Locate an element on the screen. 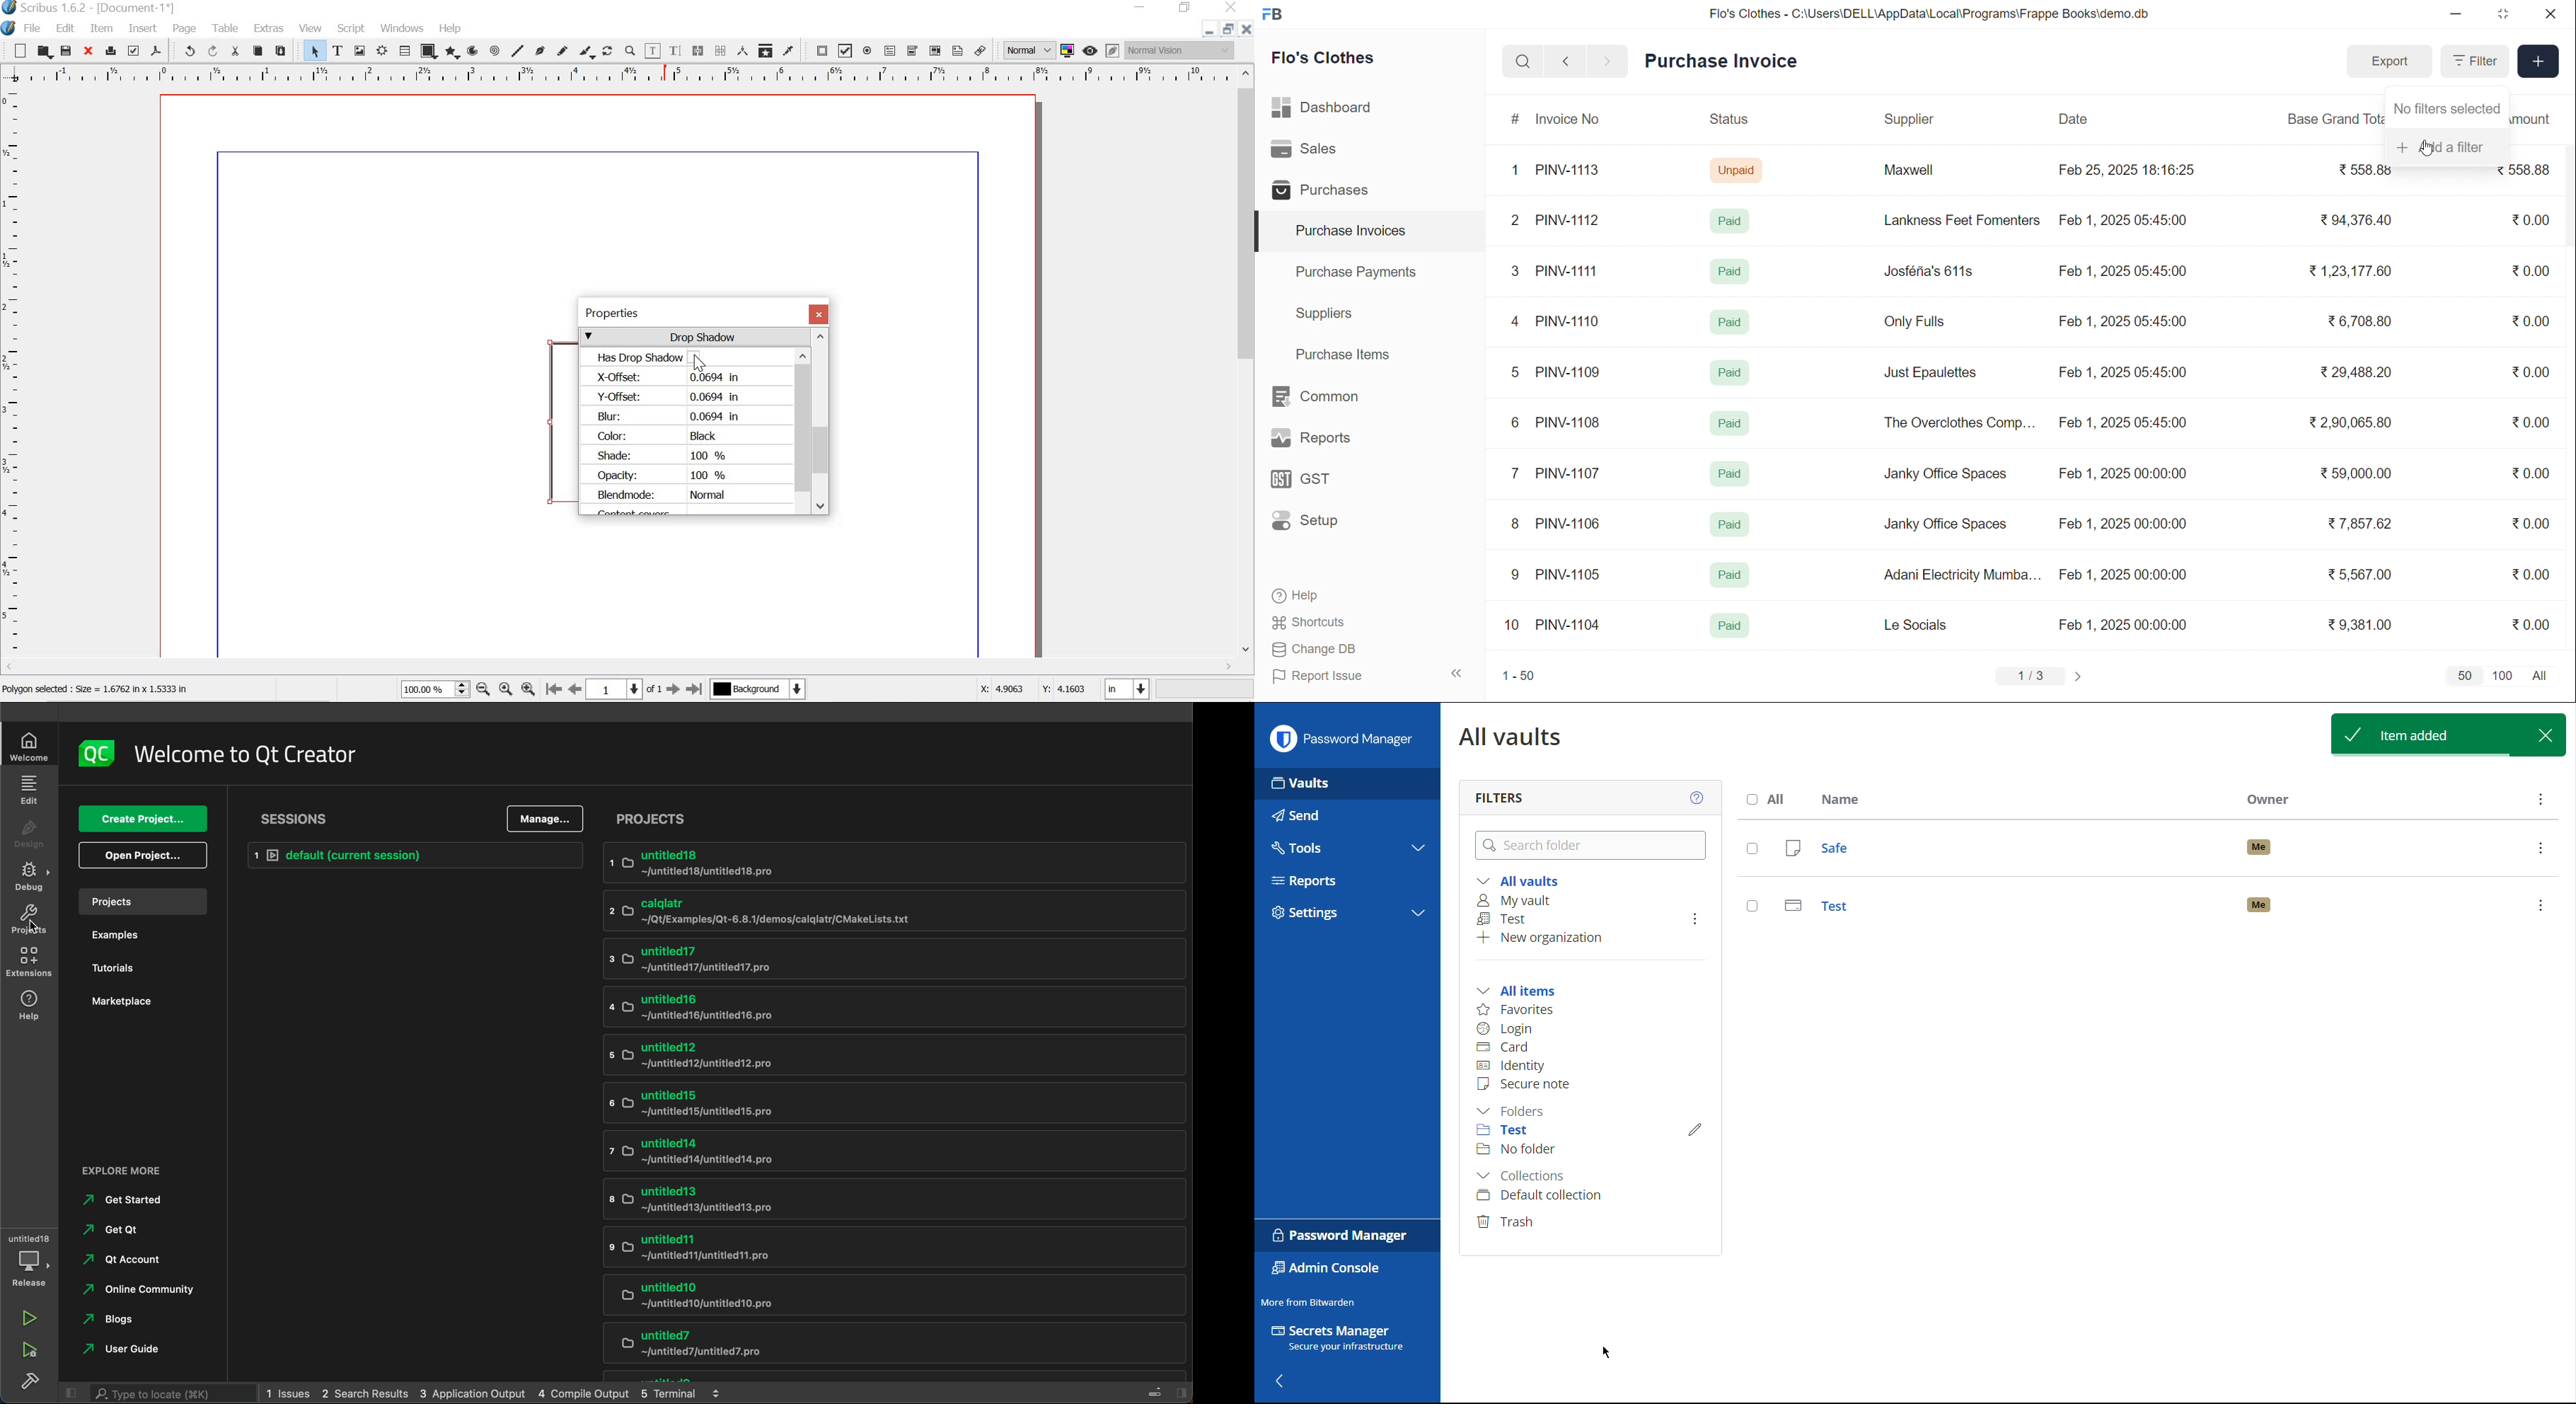  Feb 25, 2025 18:16:25 is located at coordinates (2129, 169).